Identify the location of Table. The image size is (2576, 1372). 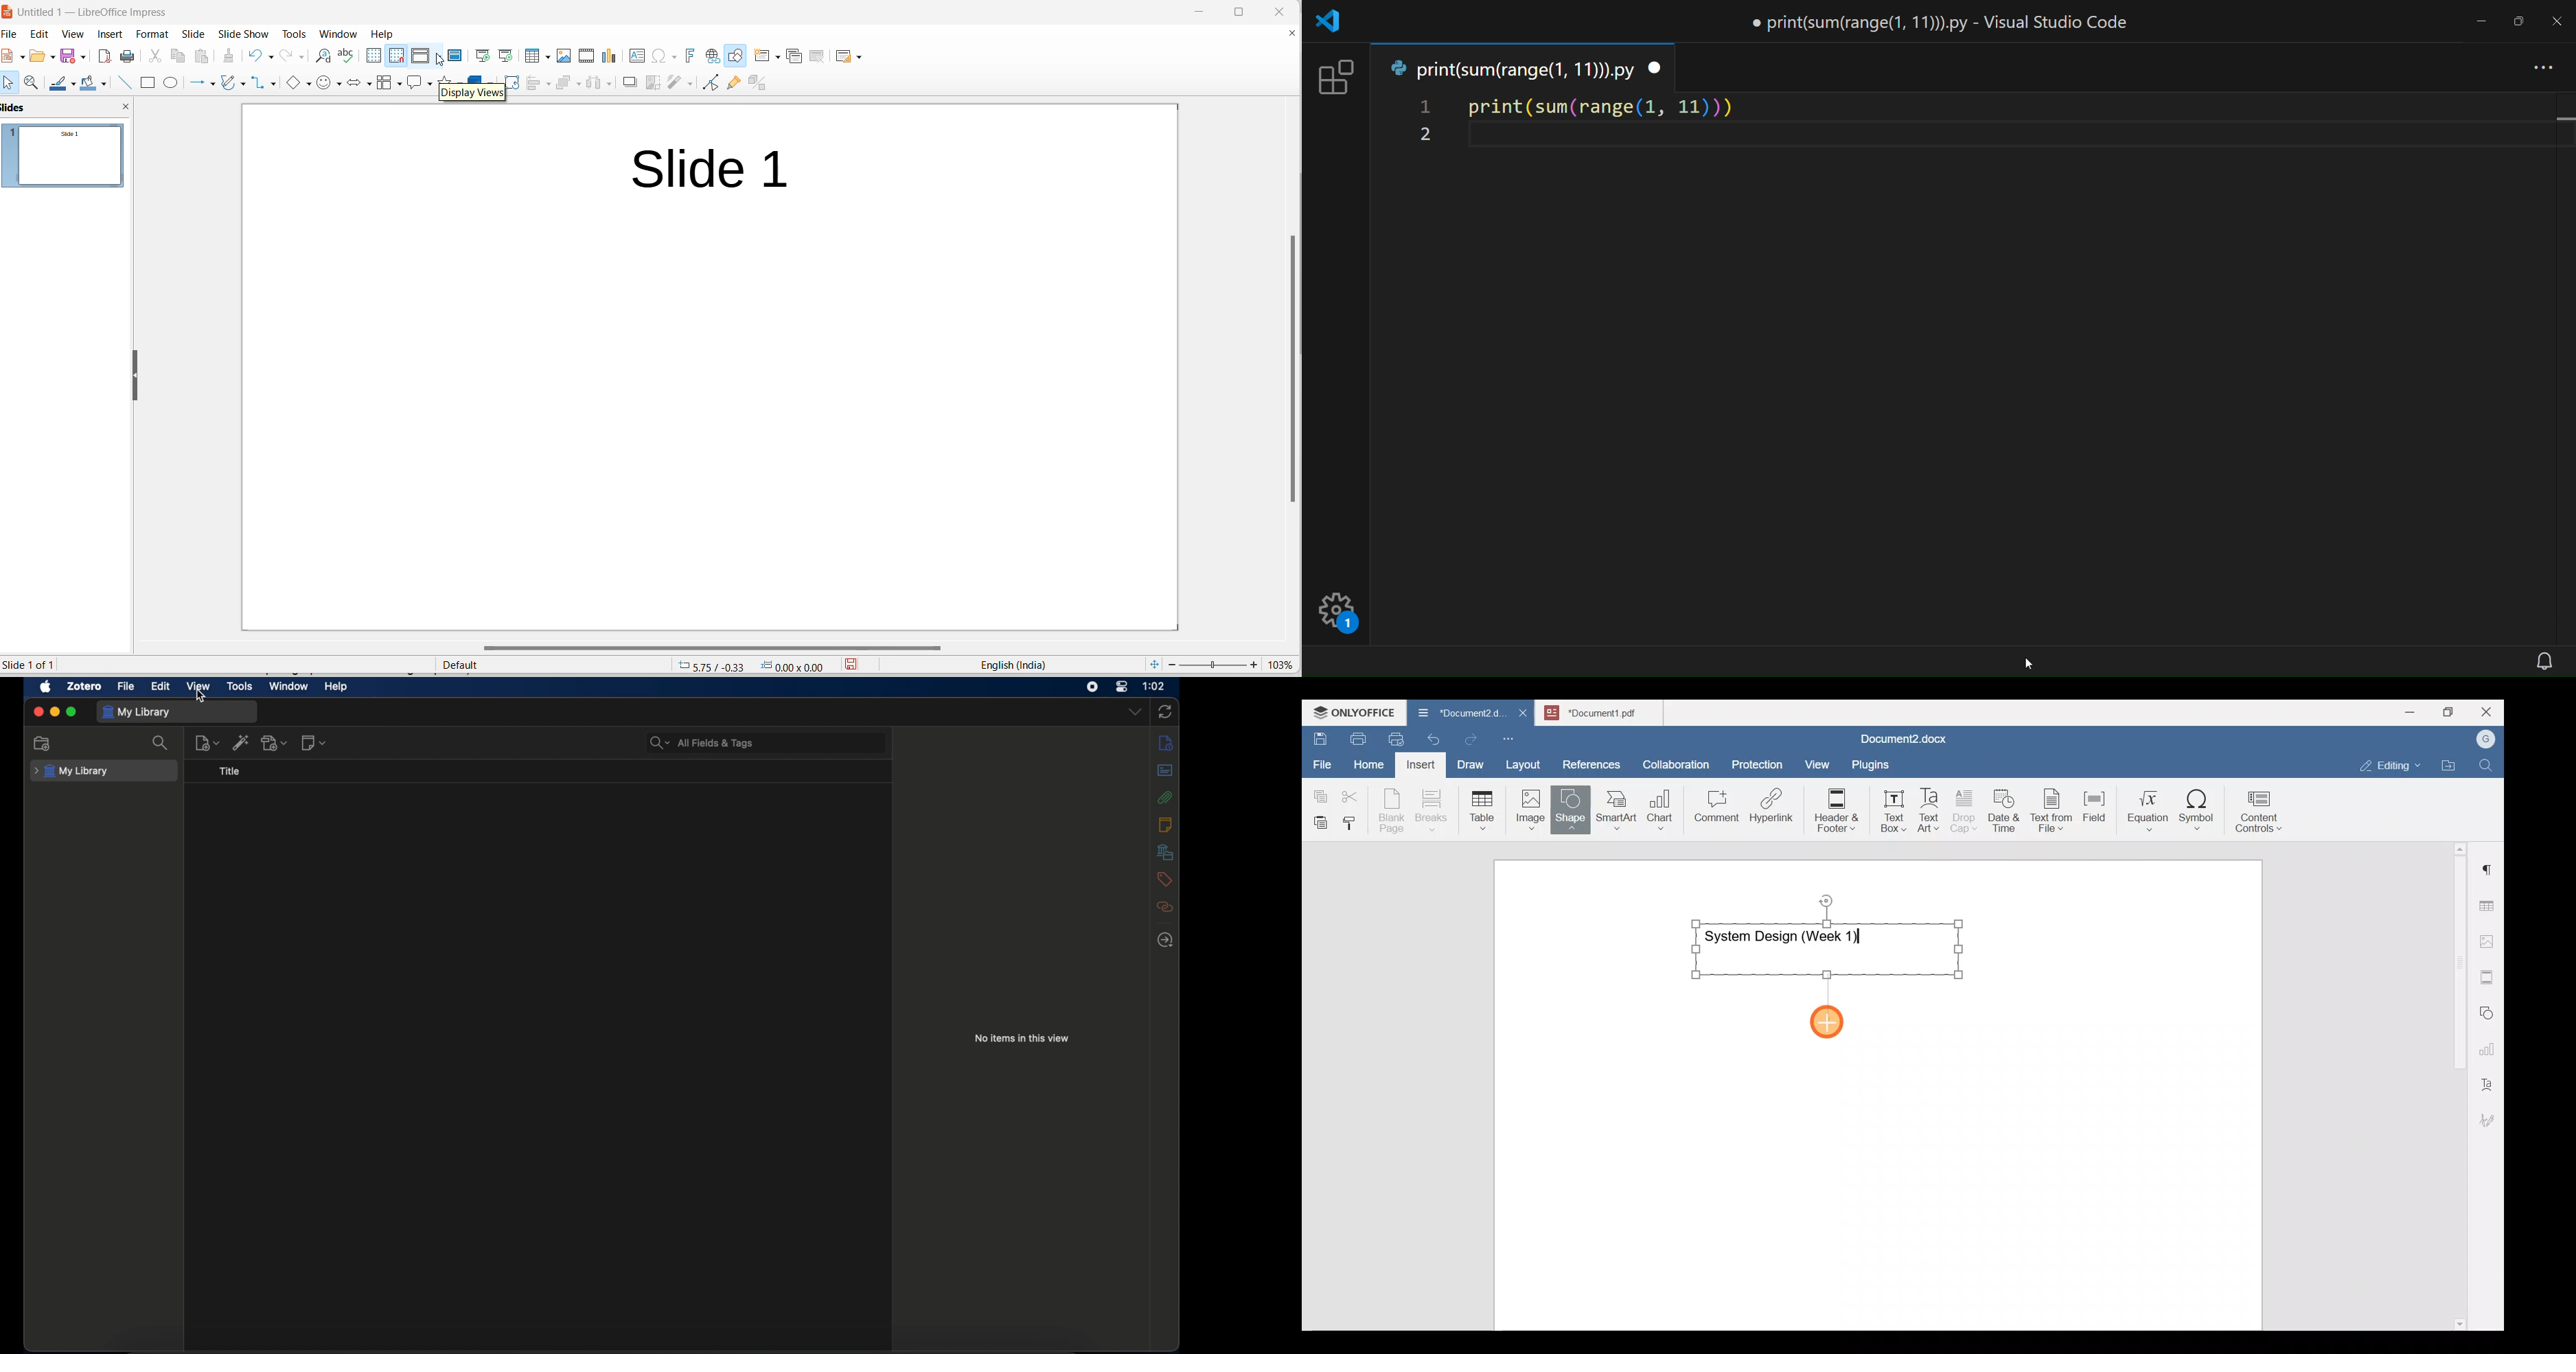
(1483, 807).